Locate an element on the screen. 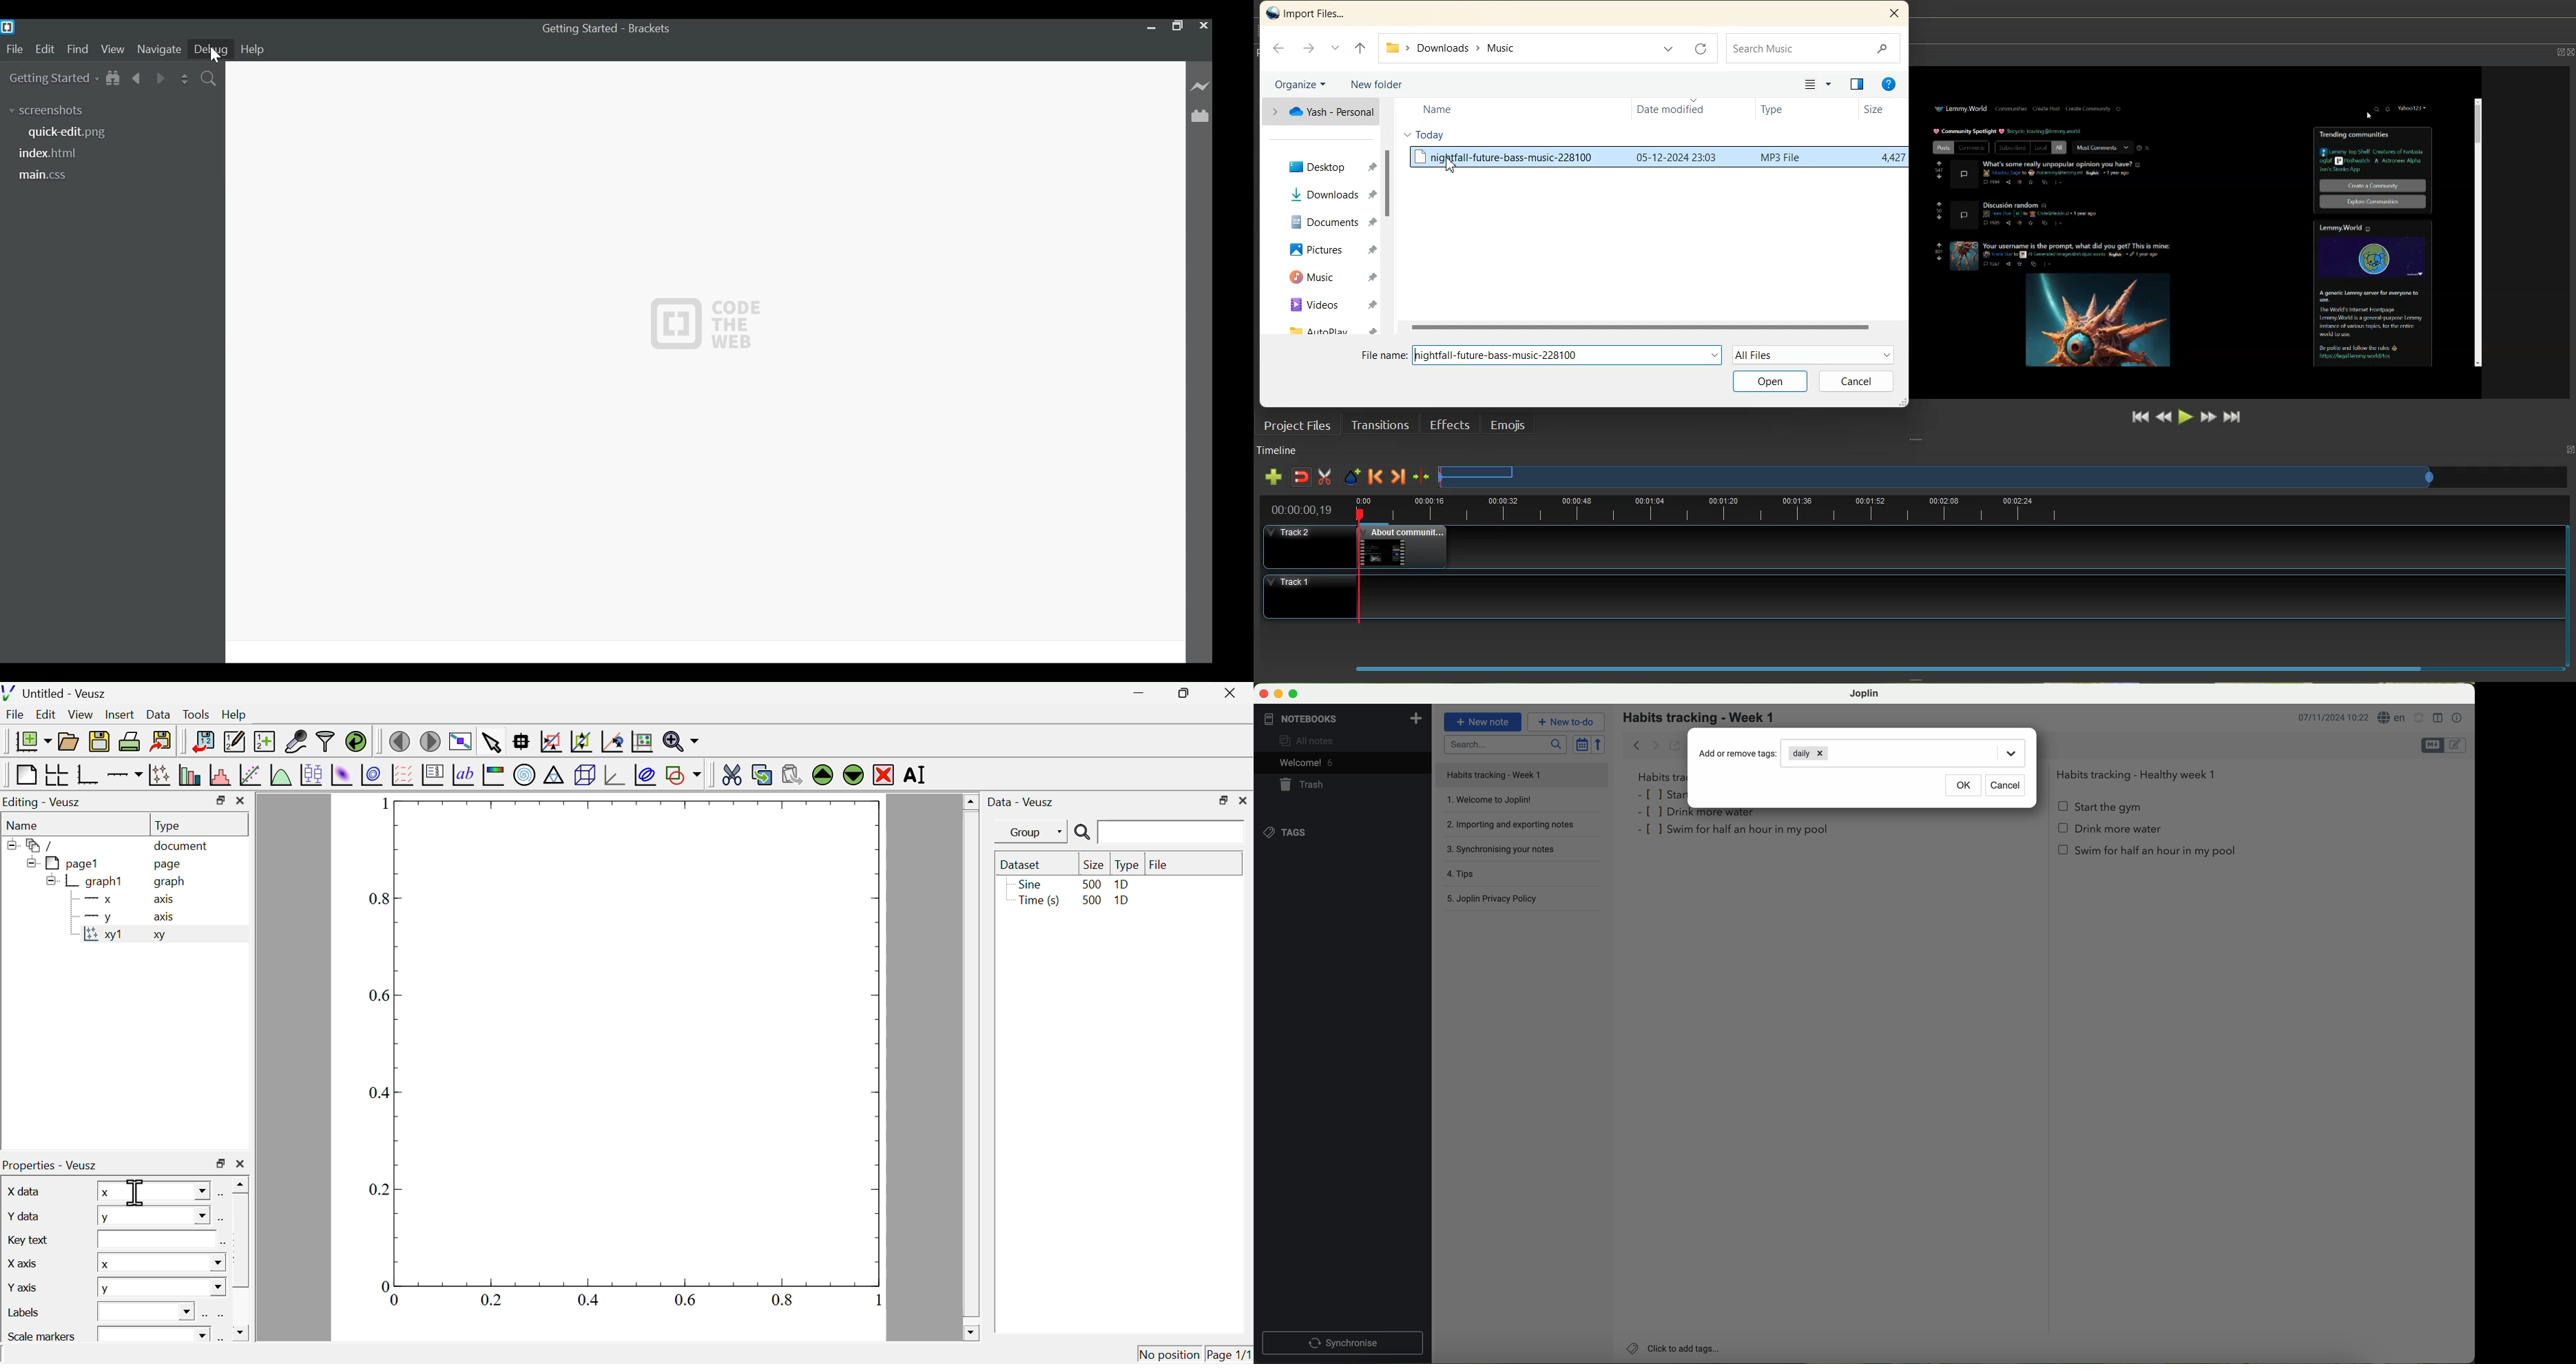 This screenshot has height=1372, width=2576. New Folder is located at coordinates (1375, 83).